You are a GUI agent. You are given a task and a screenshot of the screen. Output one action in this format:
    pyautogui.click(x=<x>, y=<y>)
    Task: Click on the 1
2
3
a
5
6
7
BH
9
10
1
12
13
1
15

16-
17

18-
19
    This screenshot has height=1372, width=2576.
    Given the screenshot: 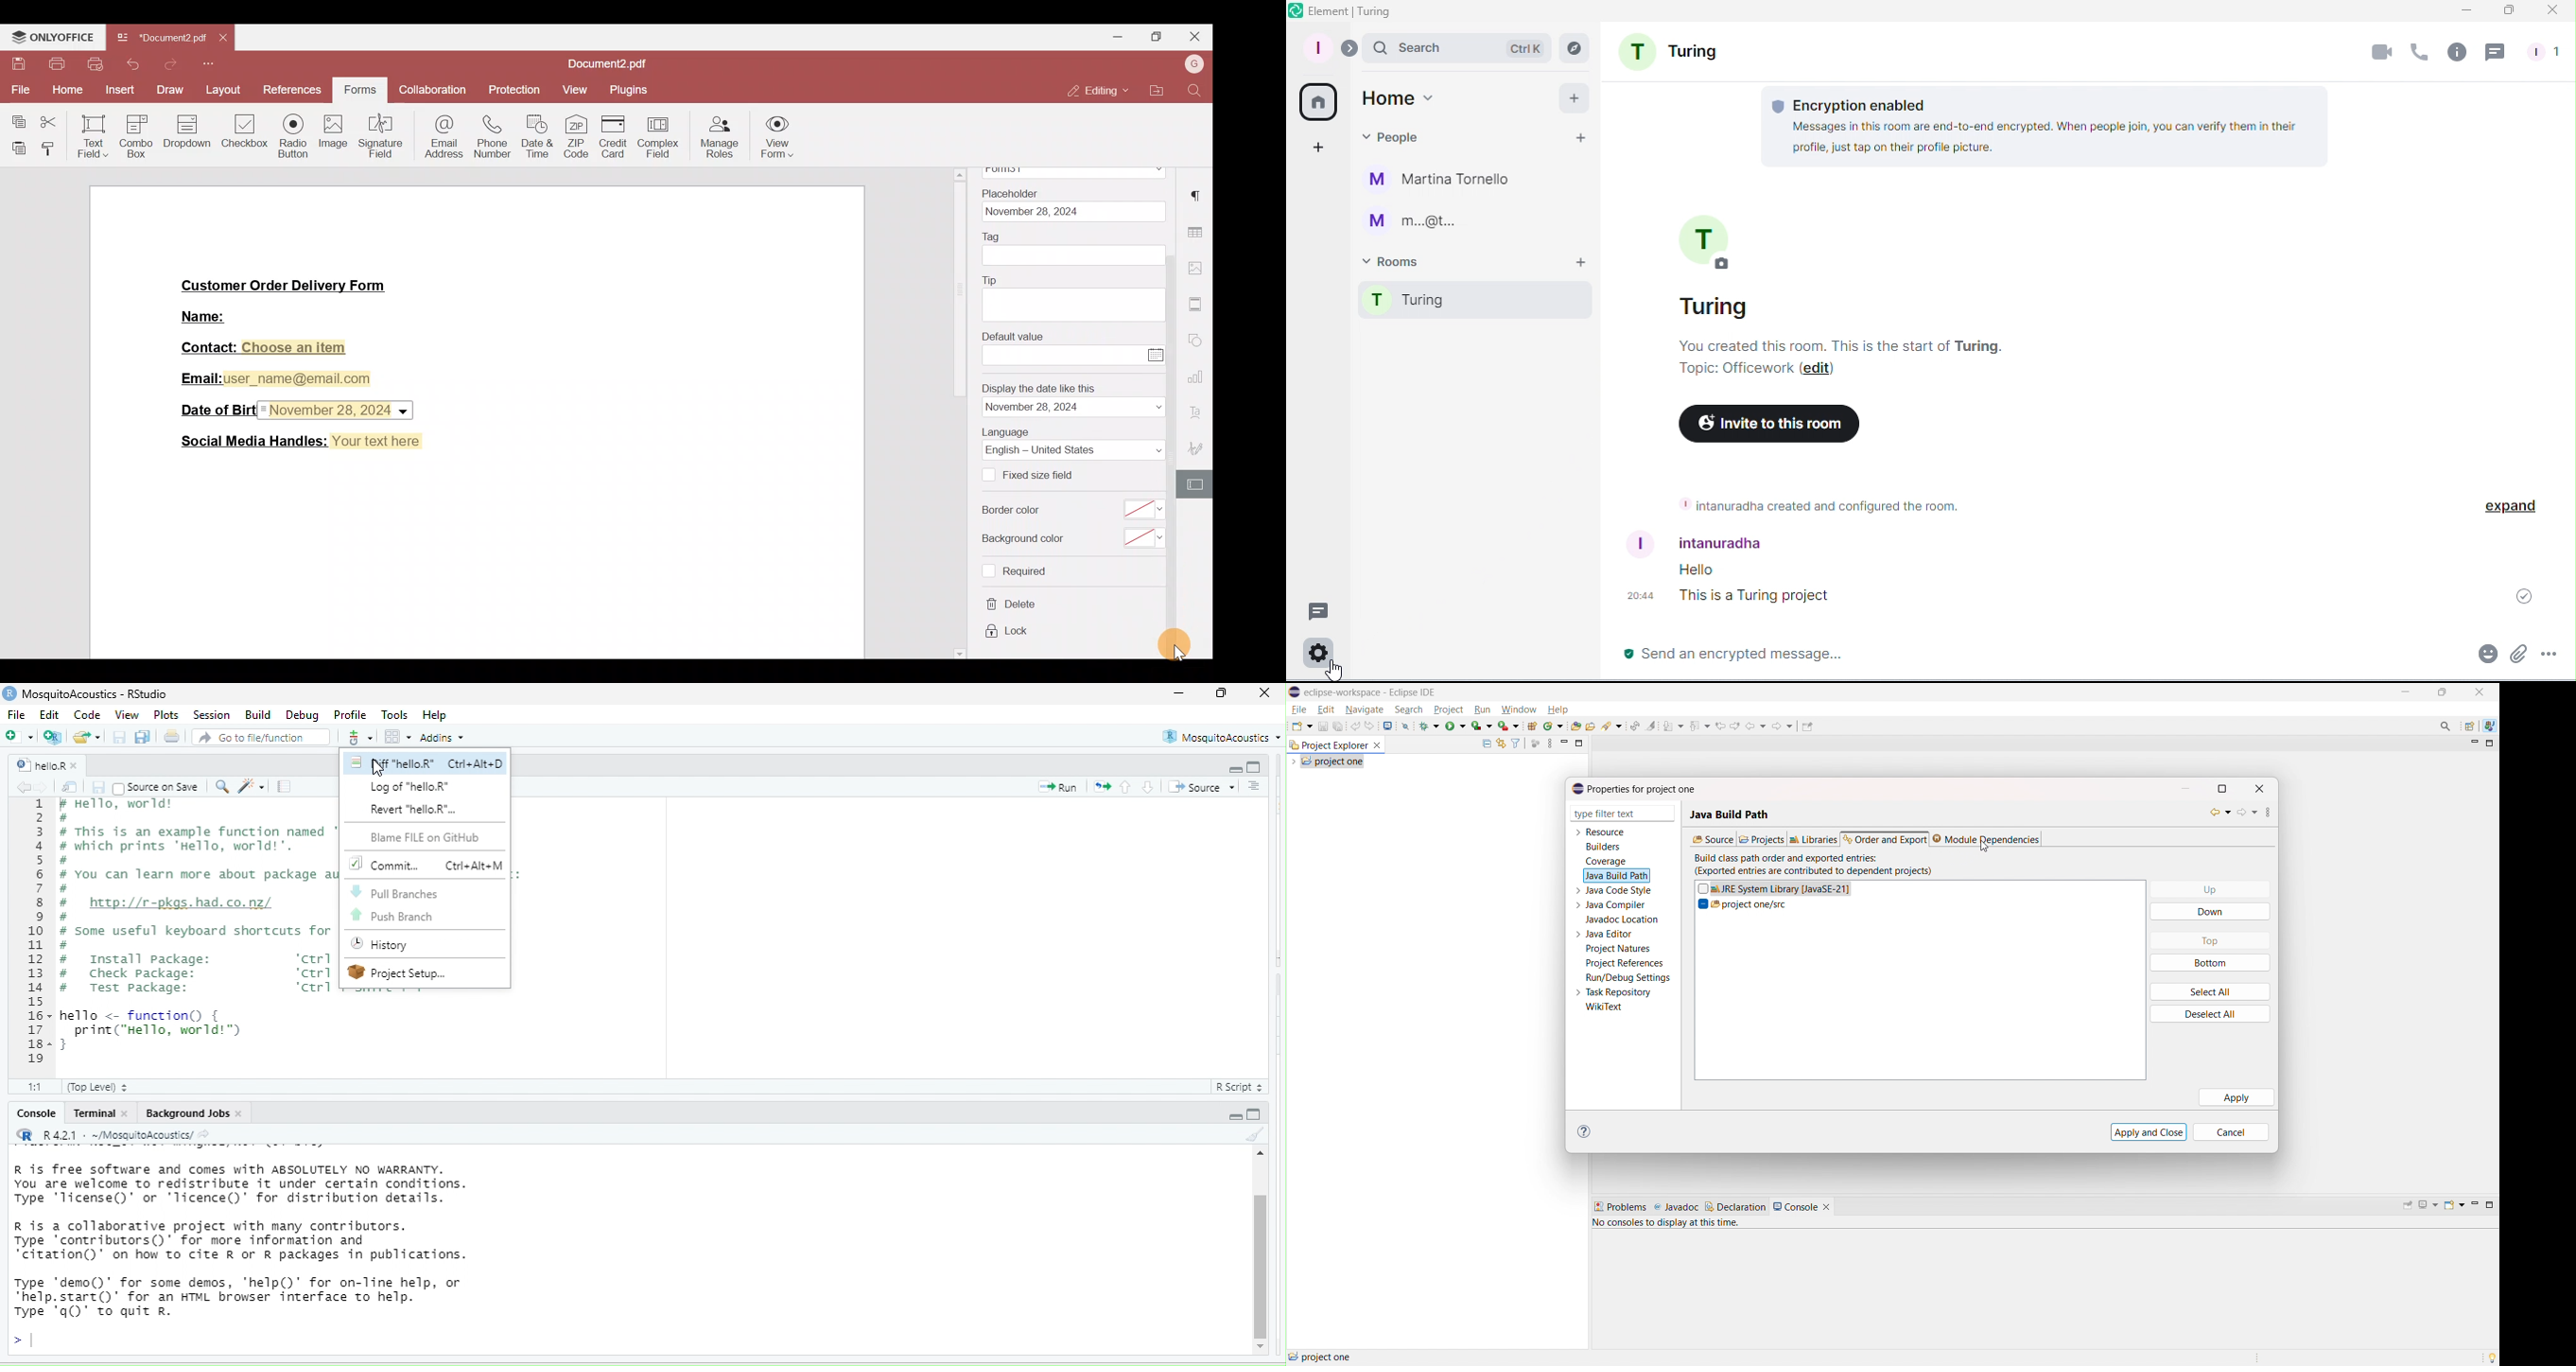 What is the action you would take?
    pyautogui.click(x=37, y=933)
    